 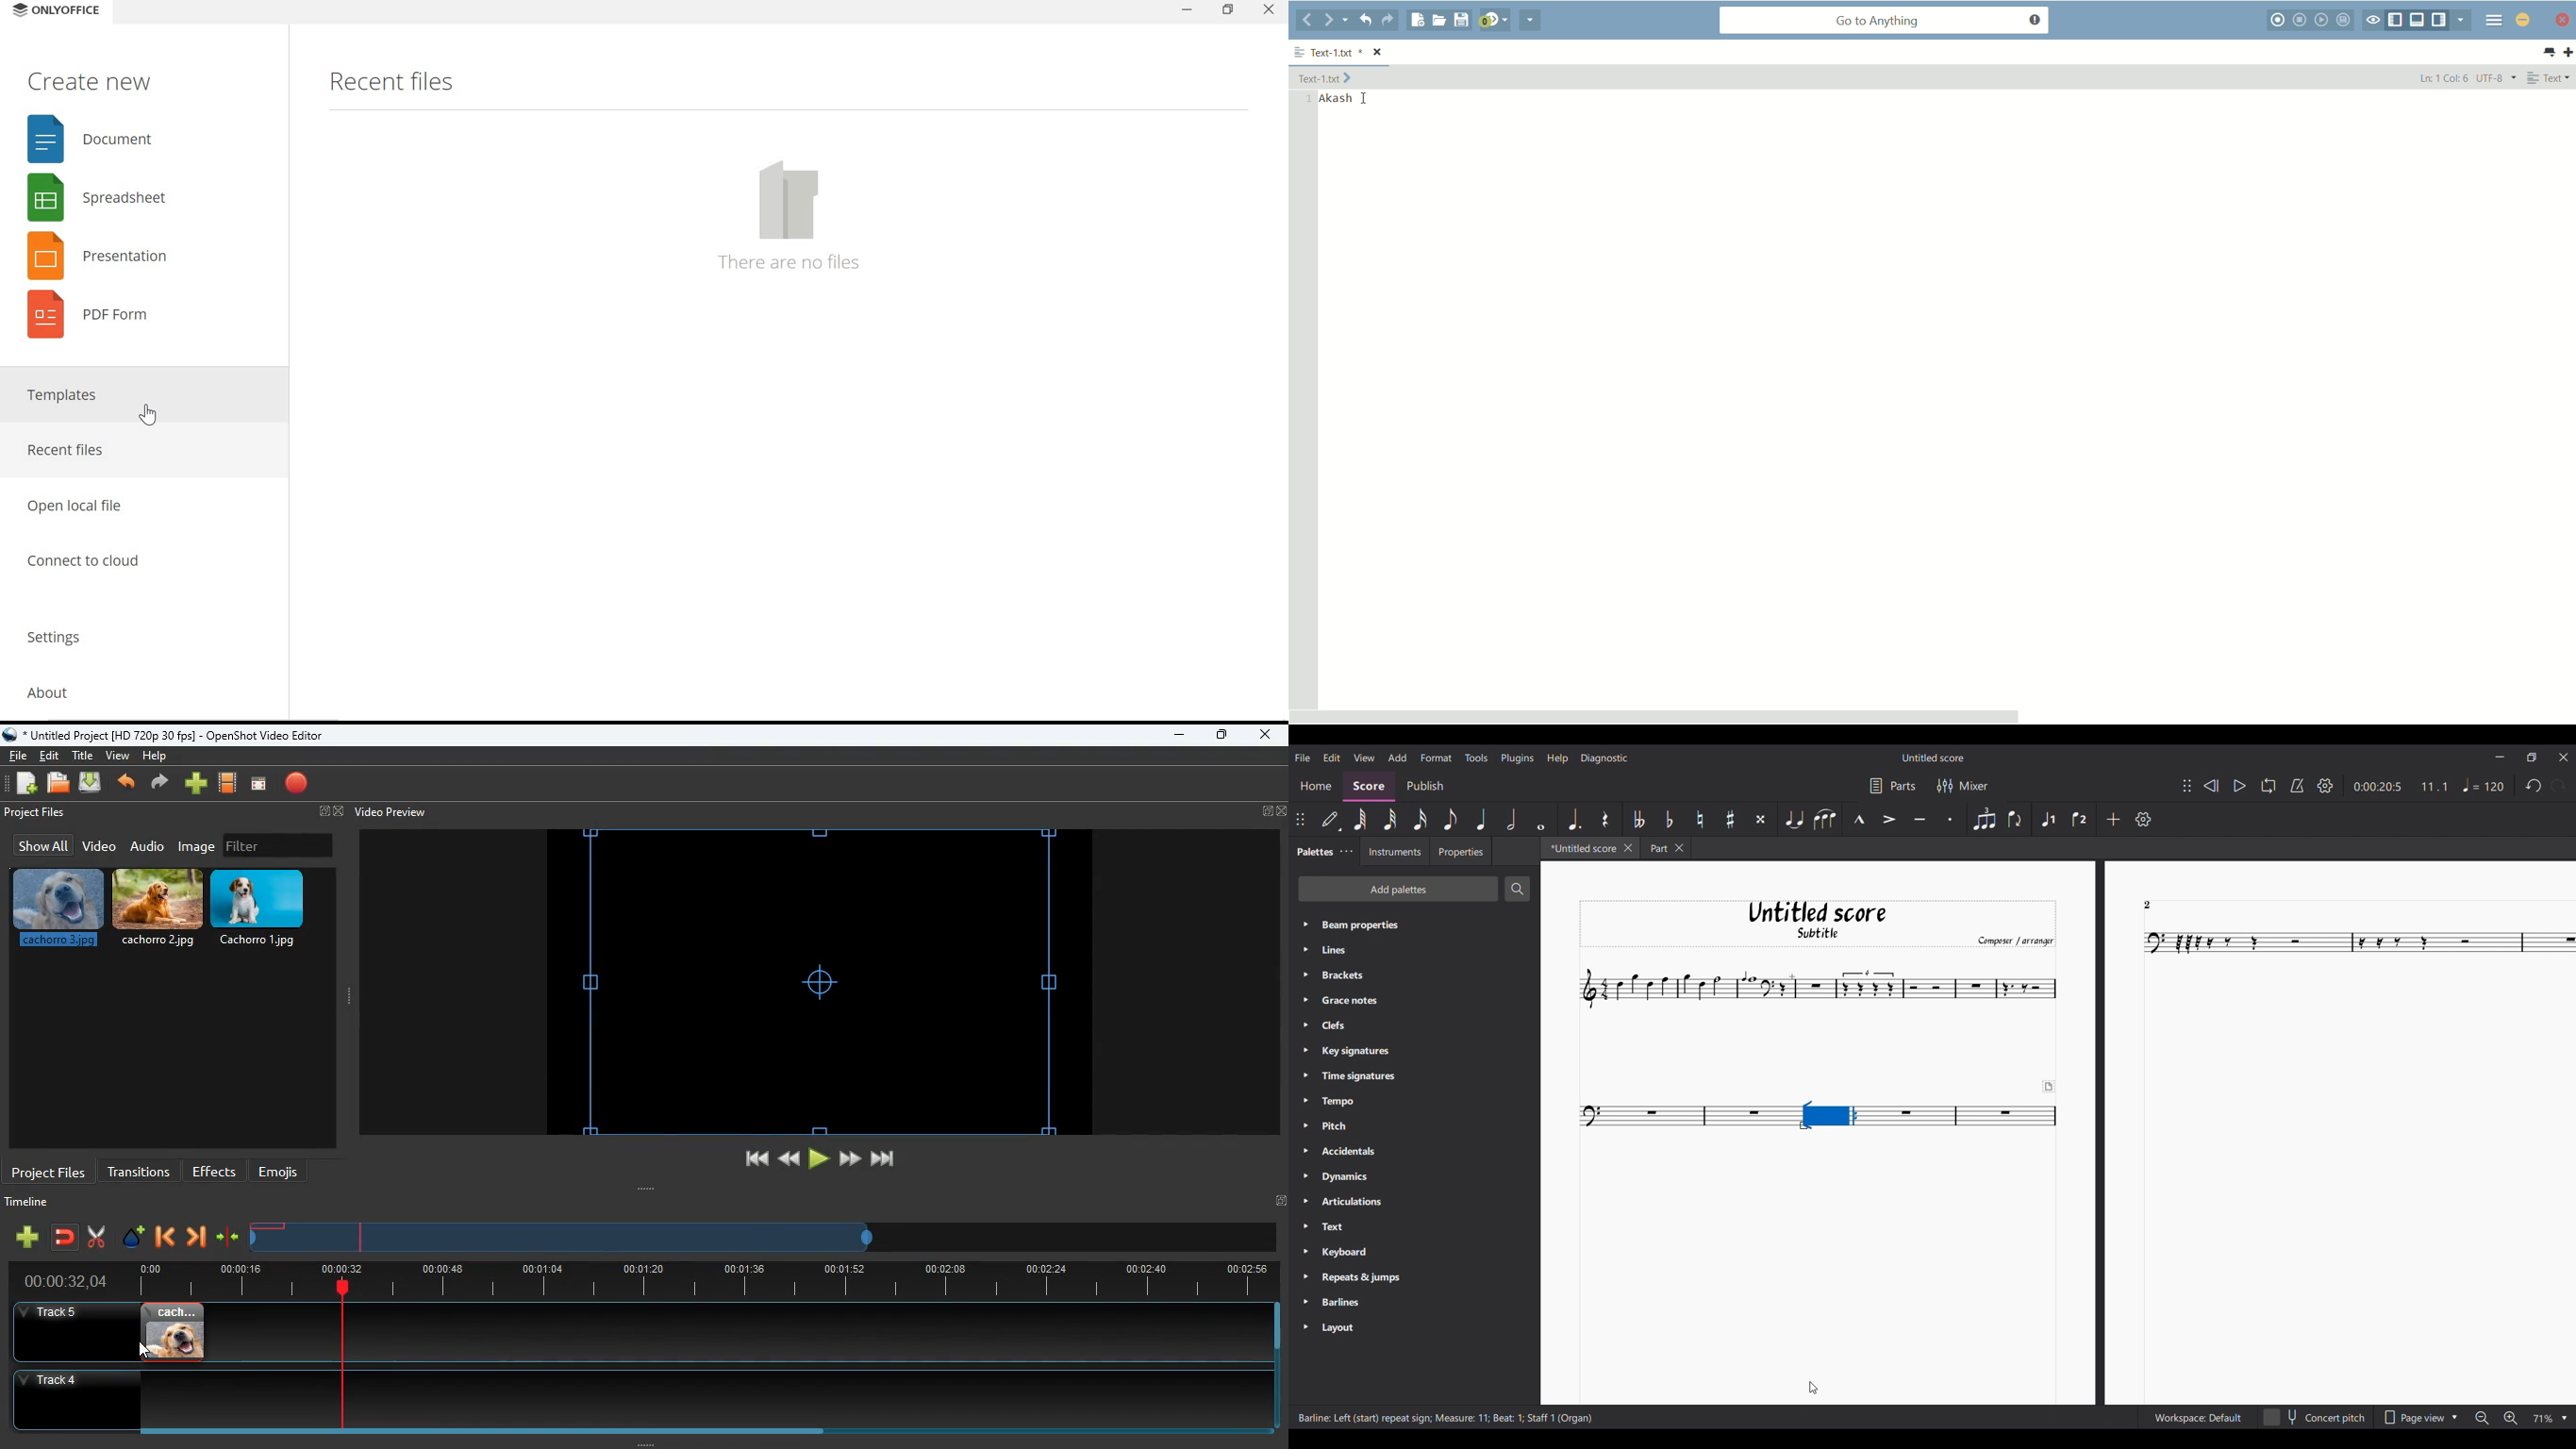 I want to click on maximize, so click(x=1222, y=737).